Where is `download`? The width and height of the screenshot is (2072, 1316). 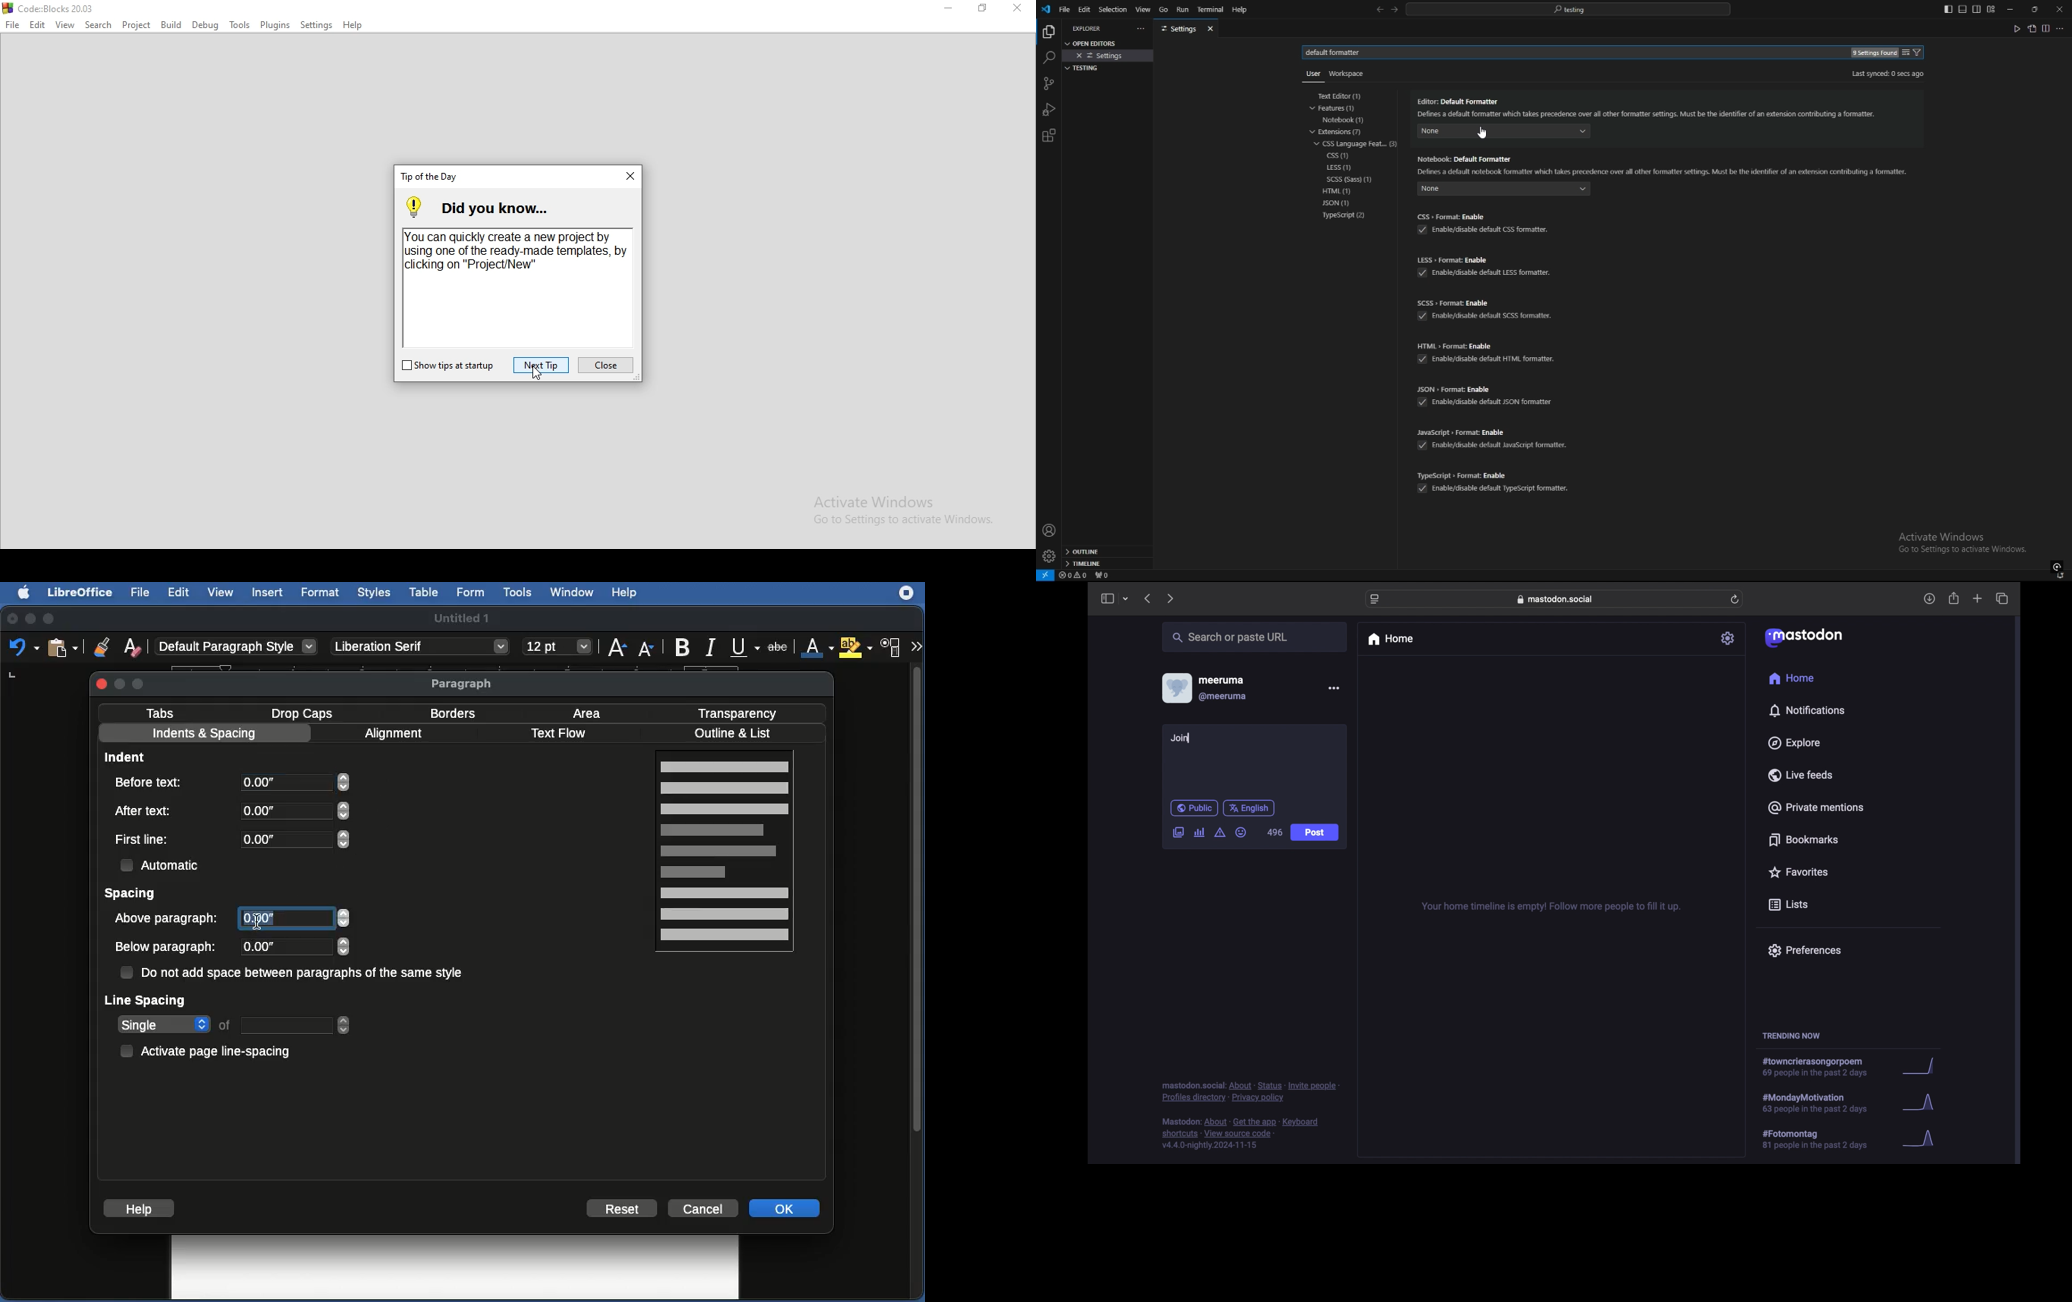 download is located at coordinates (1930, 599).